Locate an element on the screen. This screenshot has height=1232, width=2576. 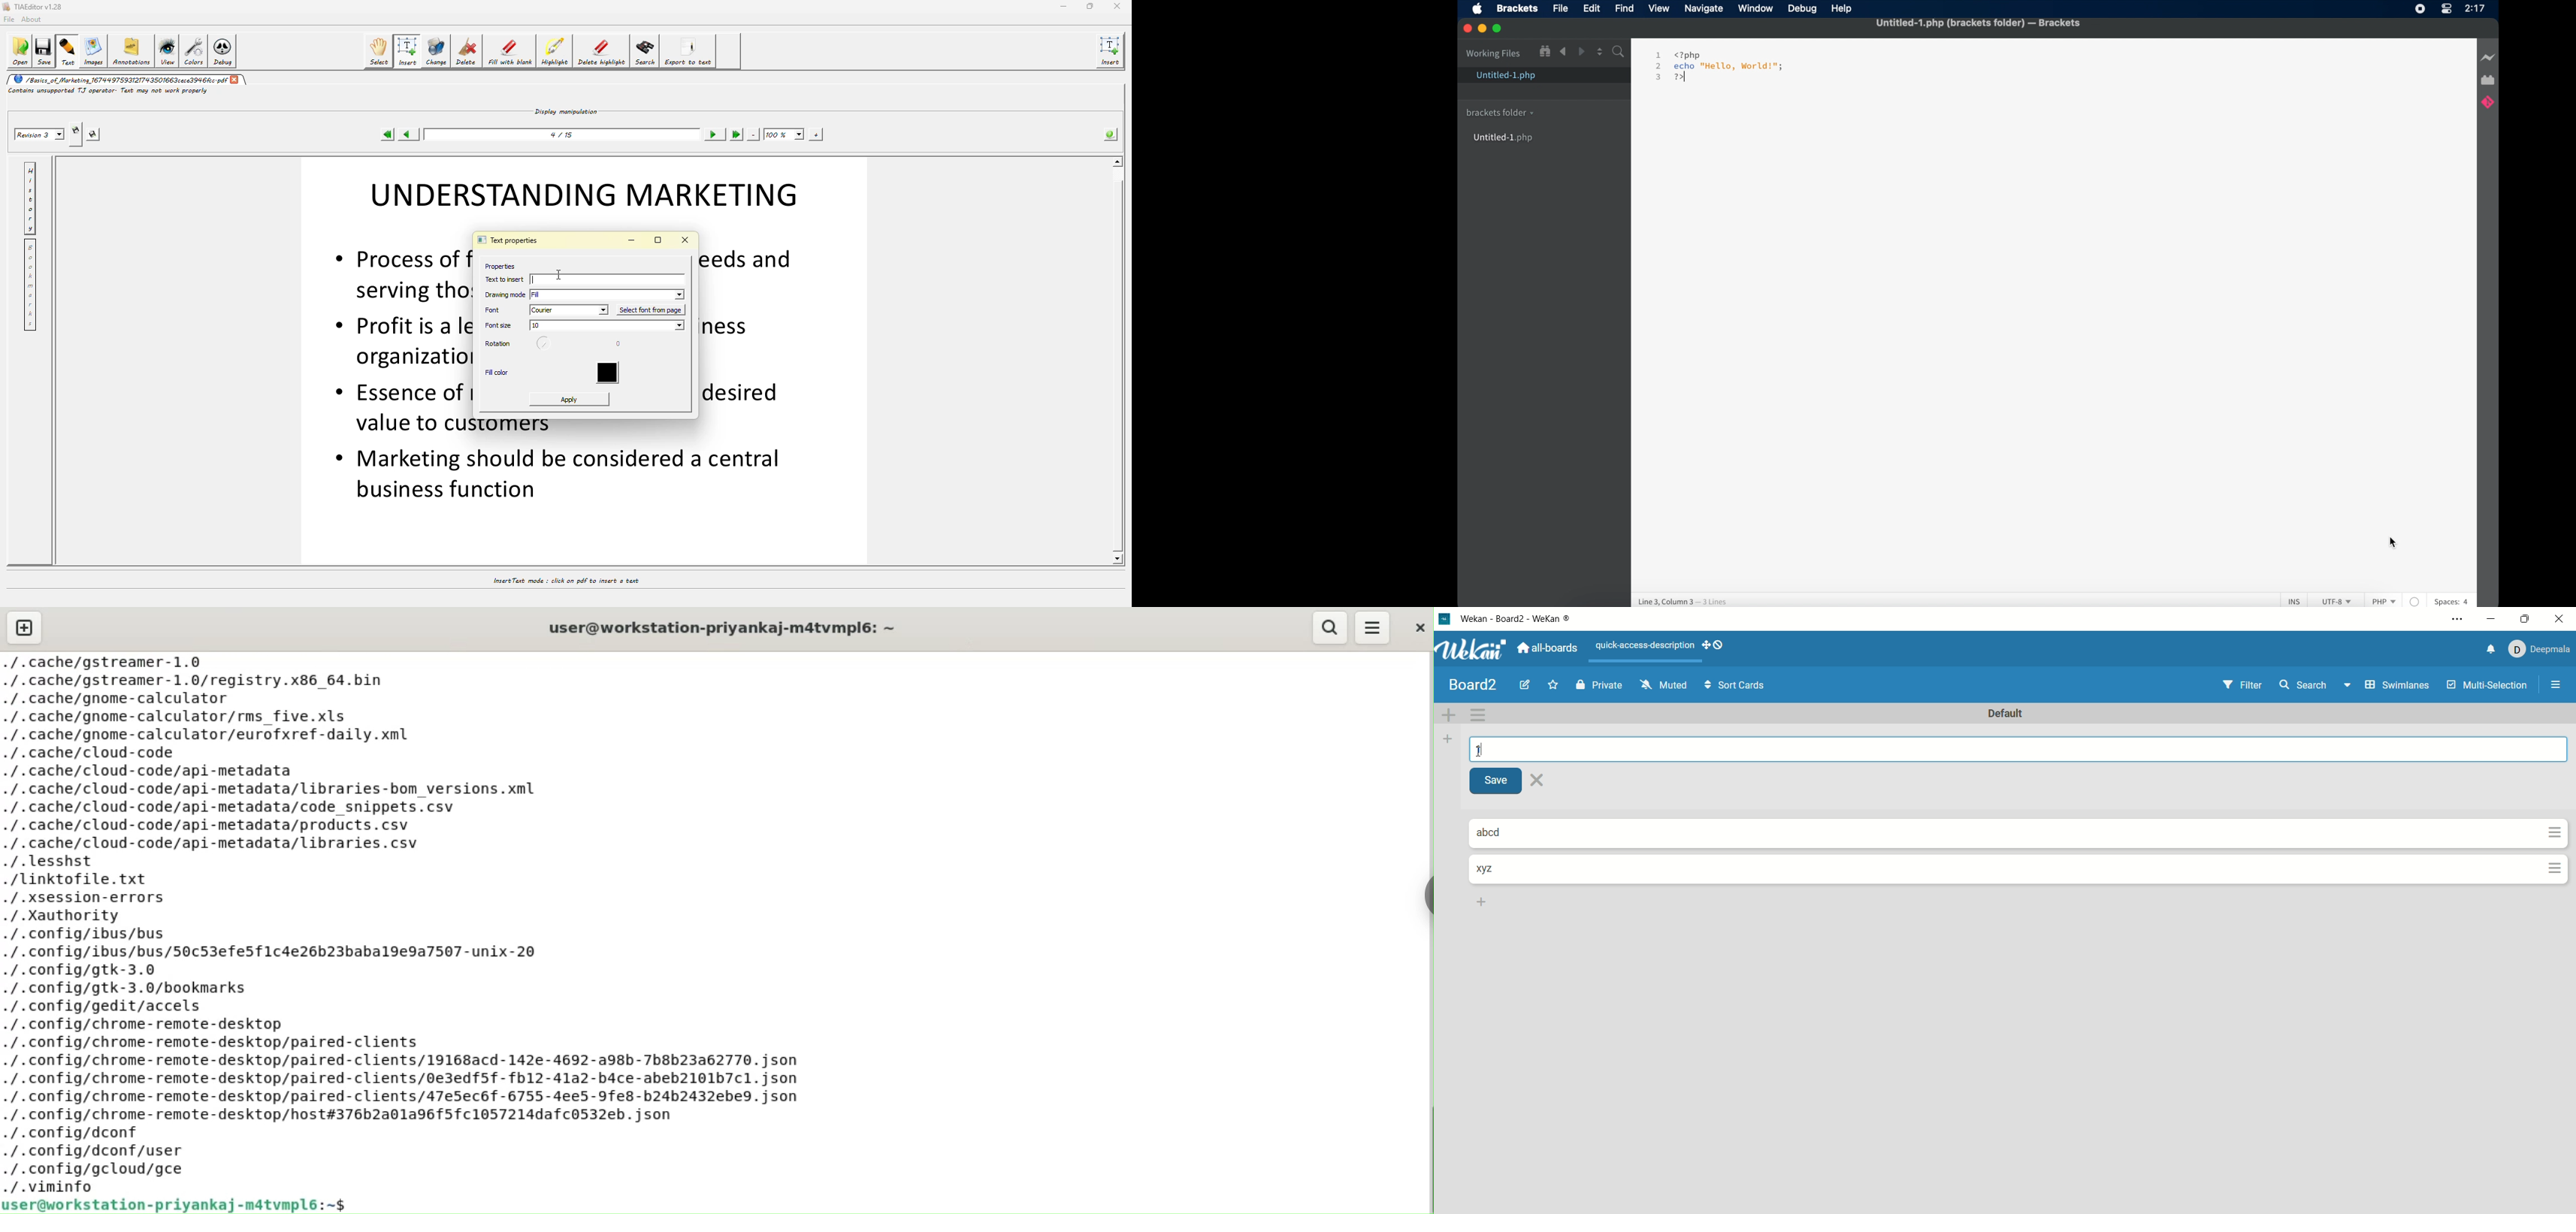
text is located at coordinates (68, 51).